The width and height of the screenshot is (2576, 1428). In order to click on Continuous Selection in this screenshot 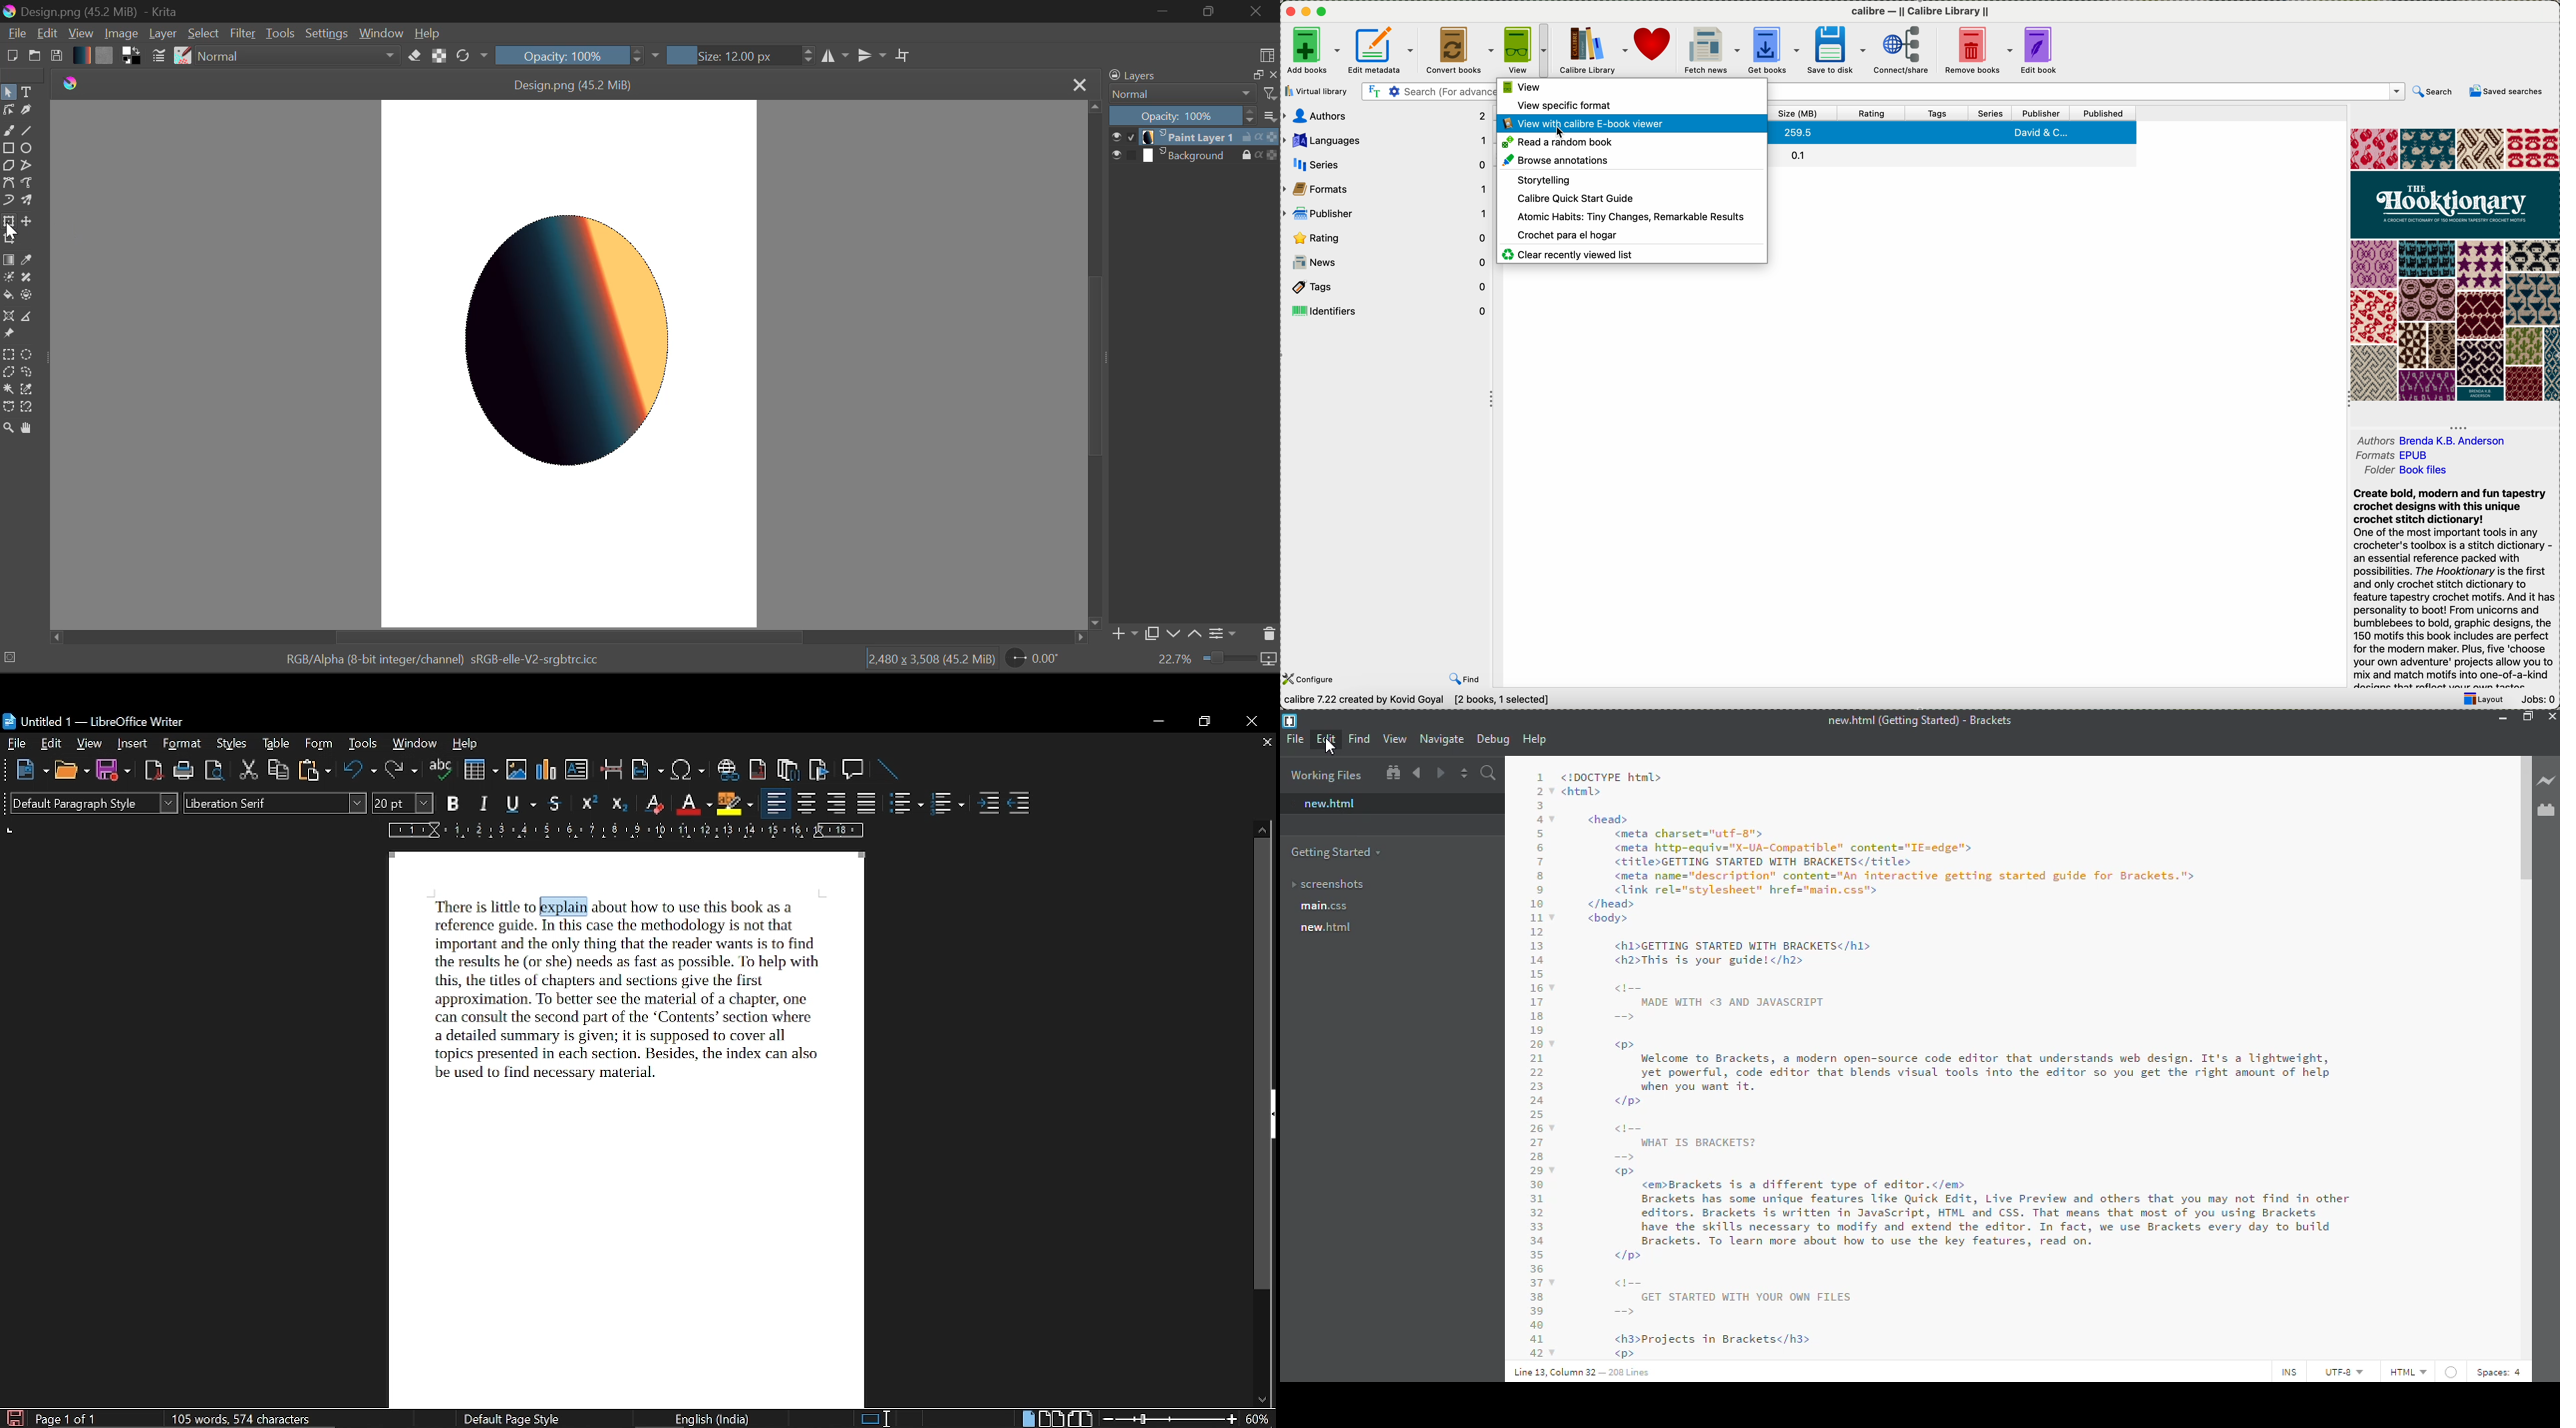, I will do `click(8, 391)`.